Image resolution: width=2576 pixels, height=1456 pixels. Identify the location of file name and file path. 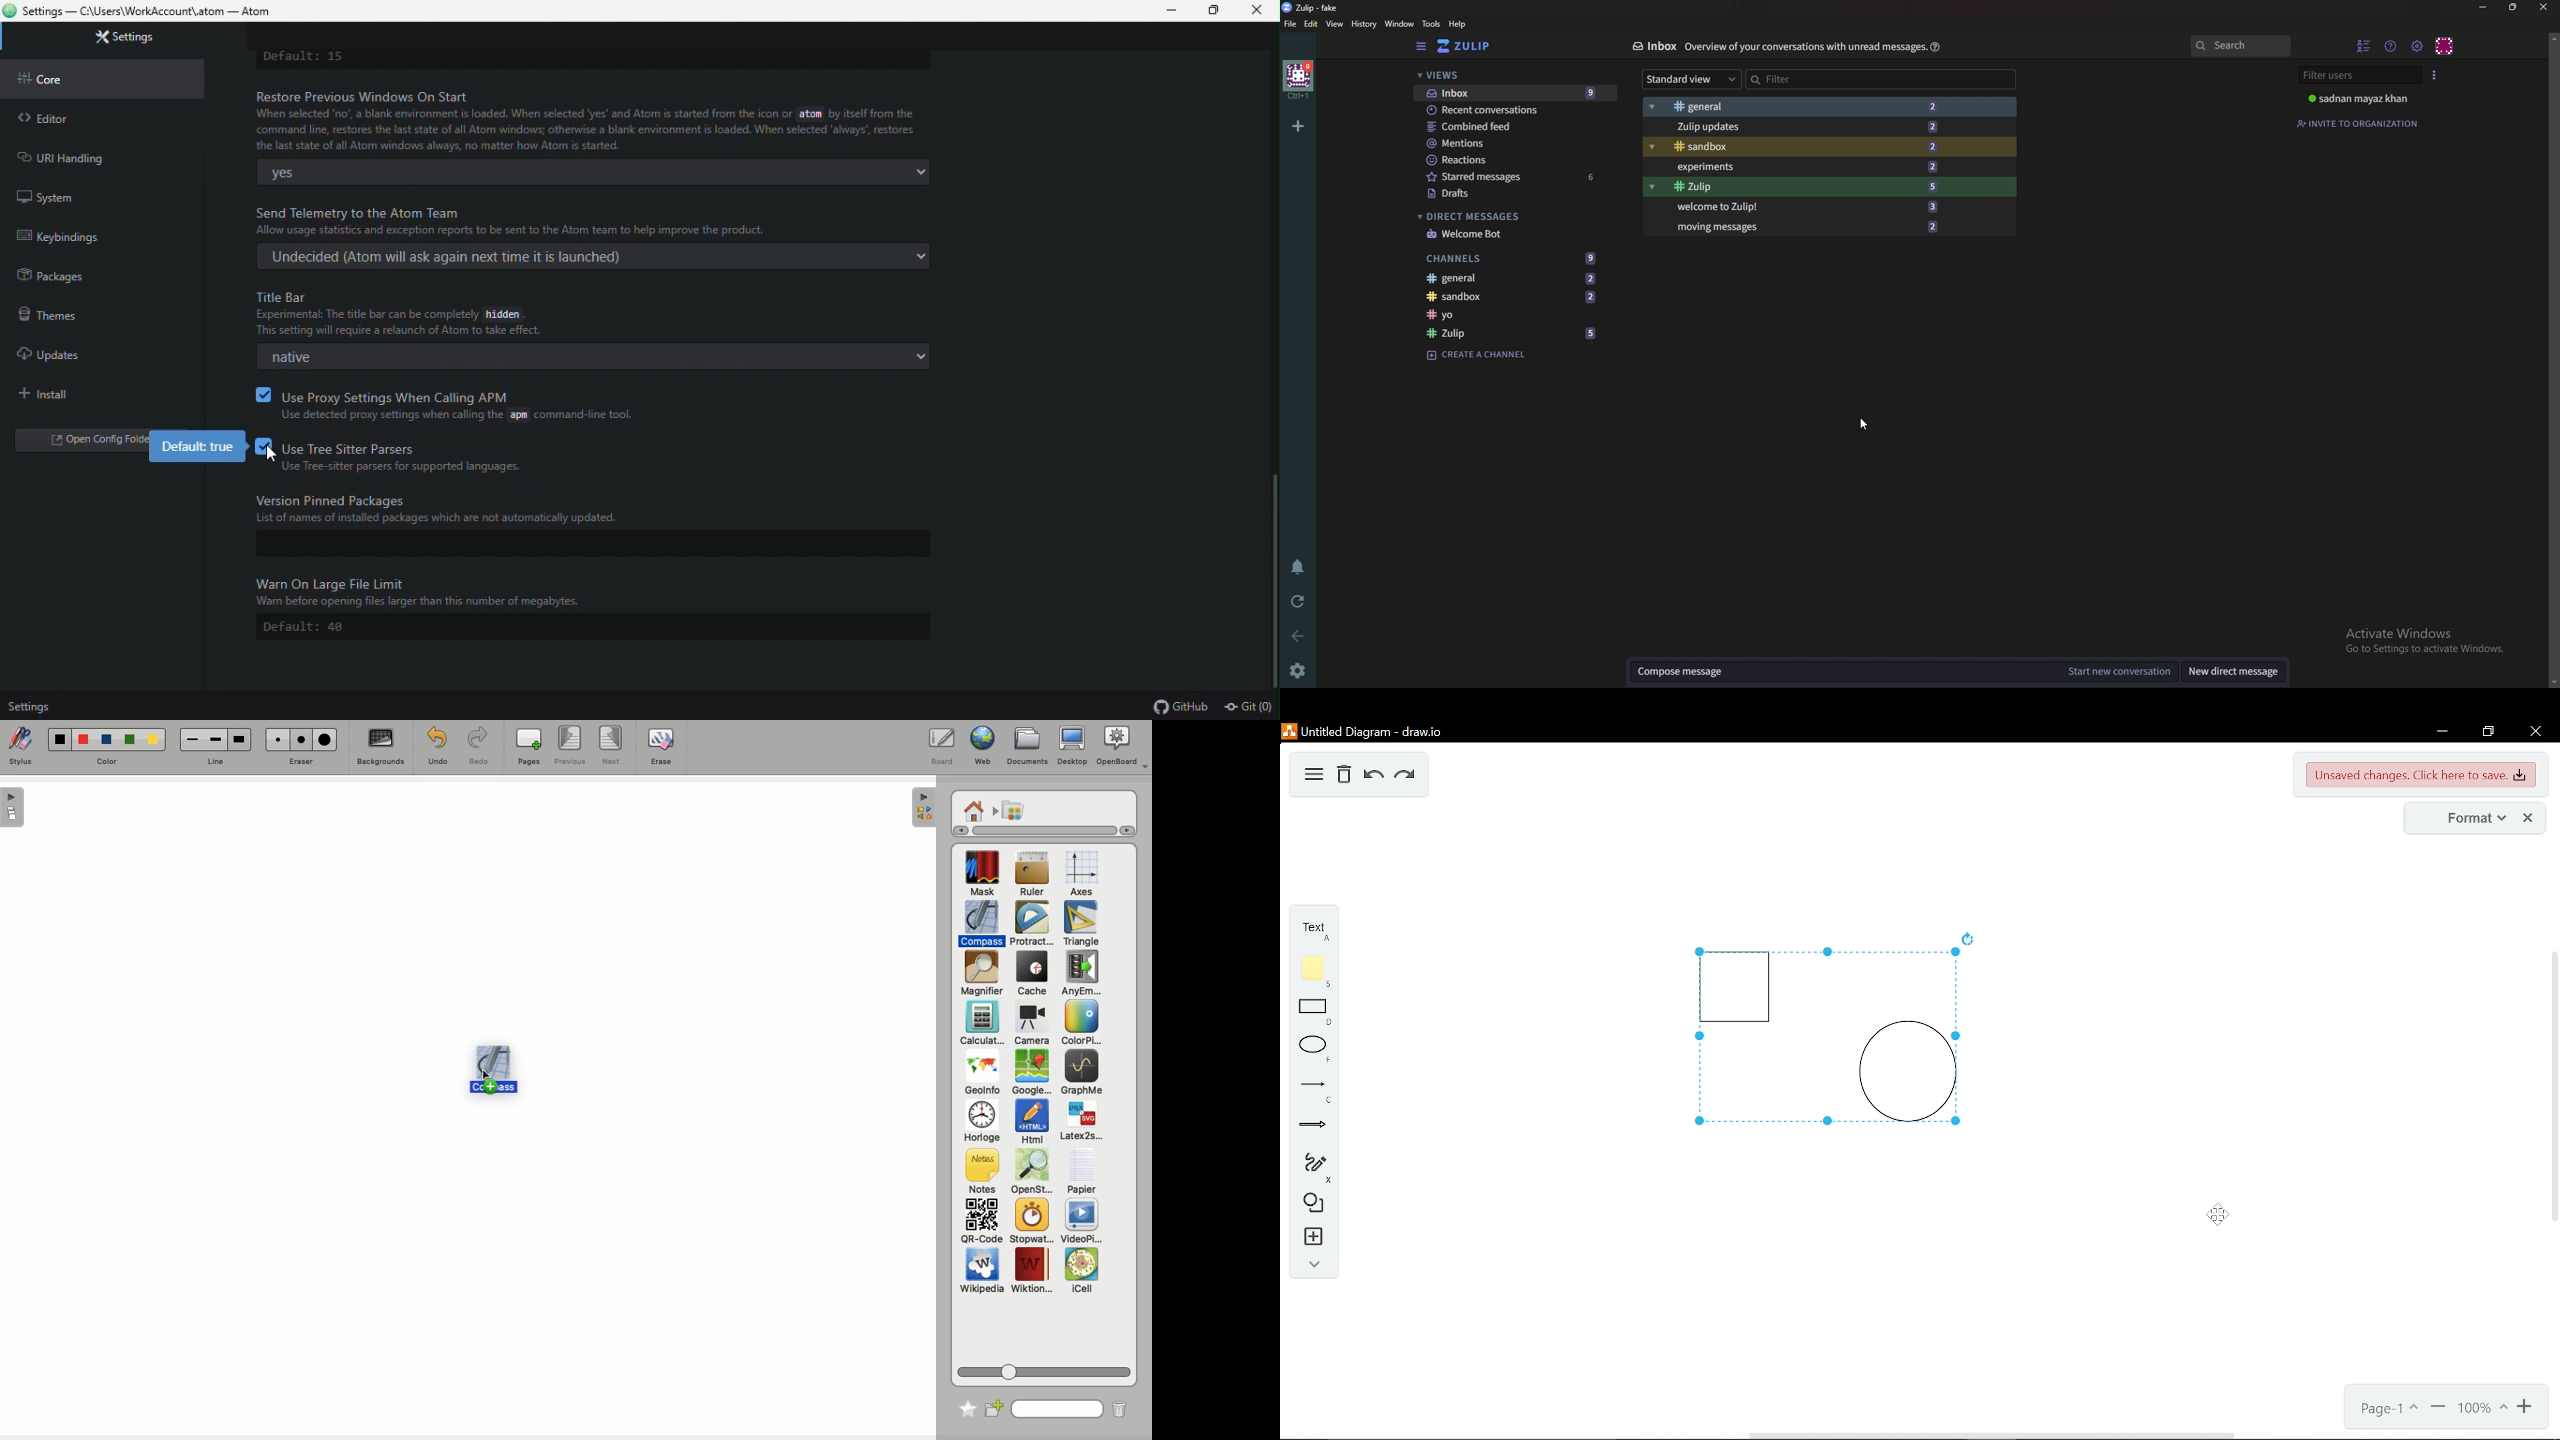
(147, 12).